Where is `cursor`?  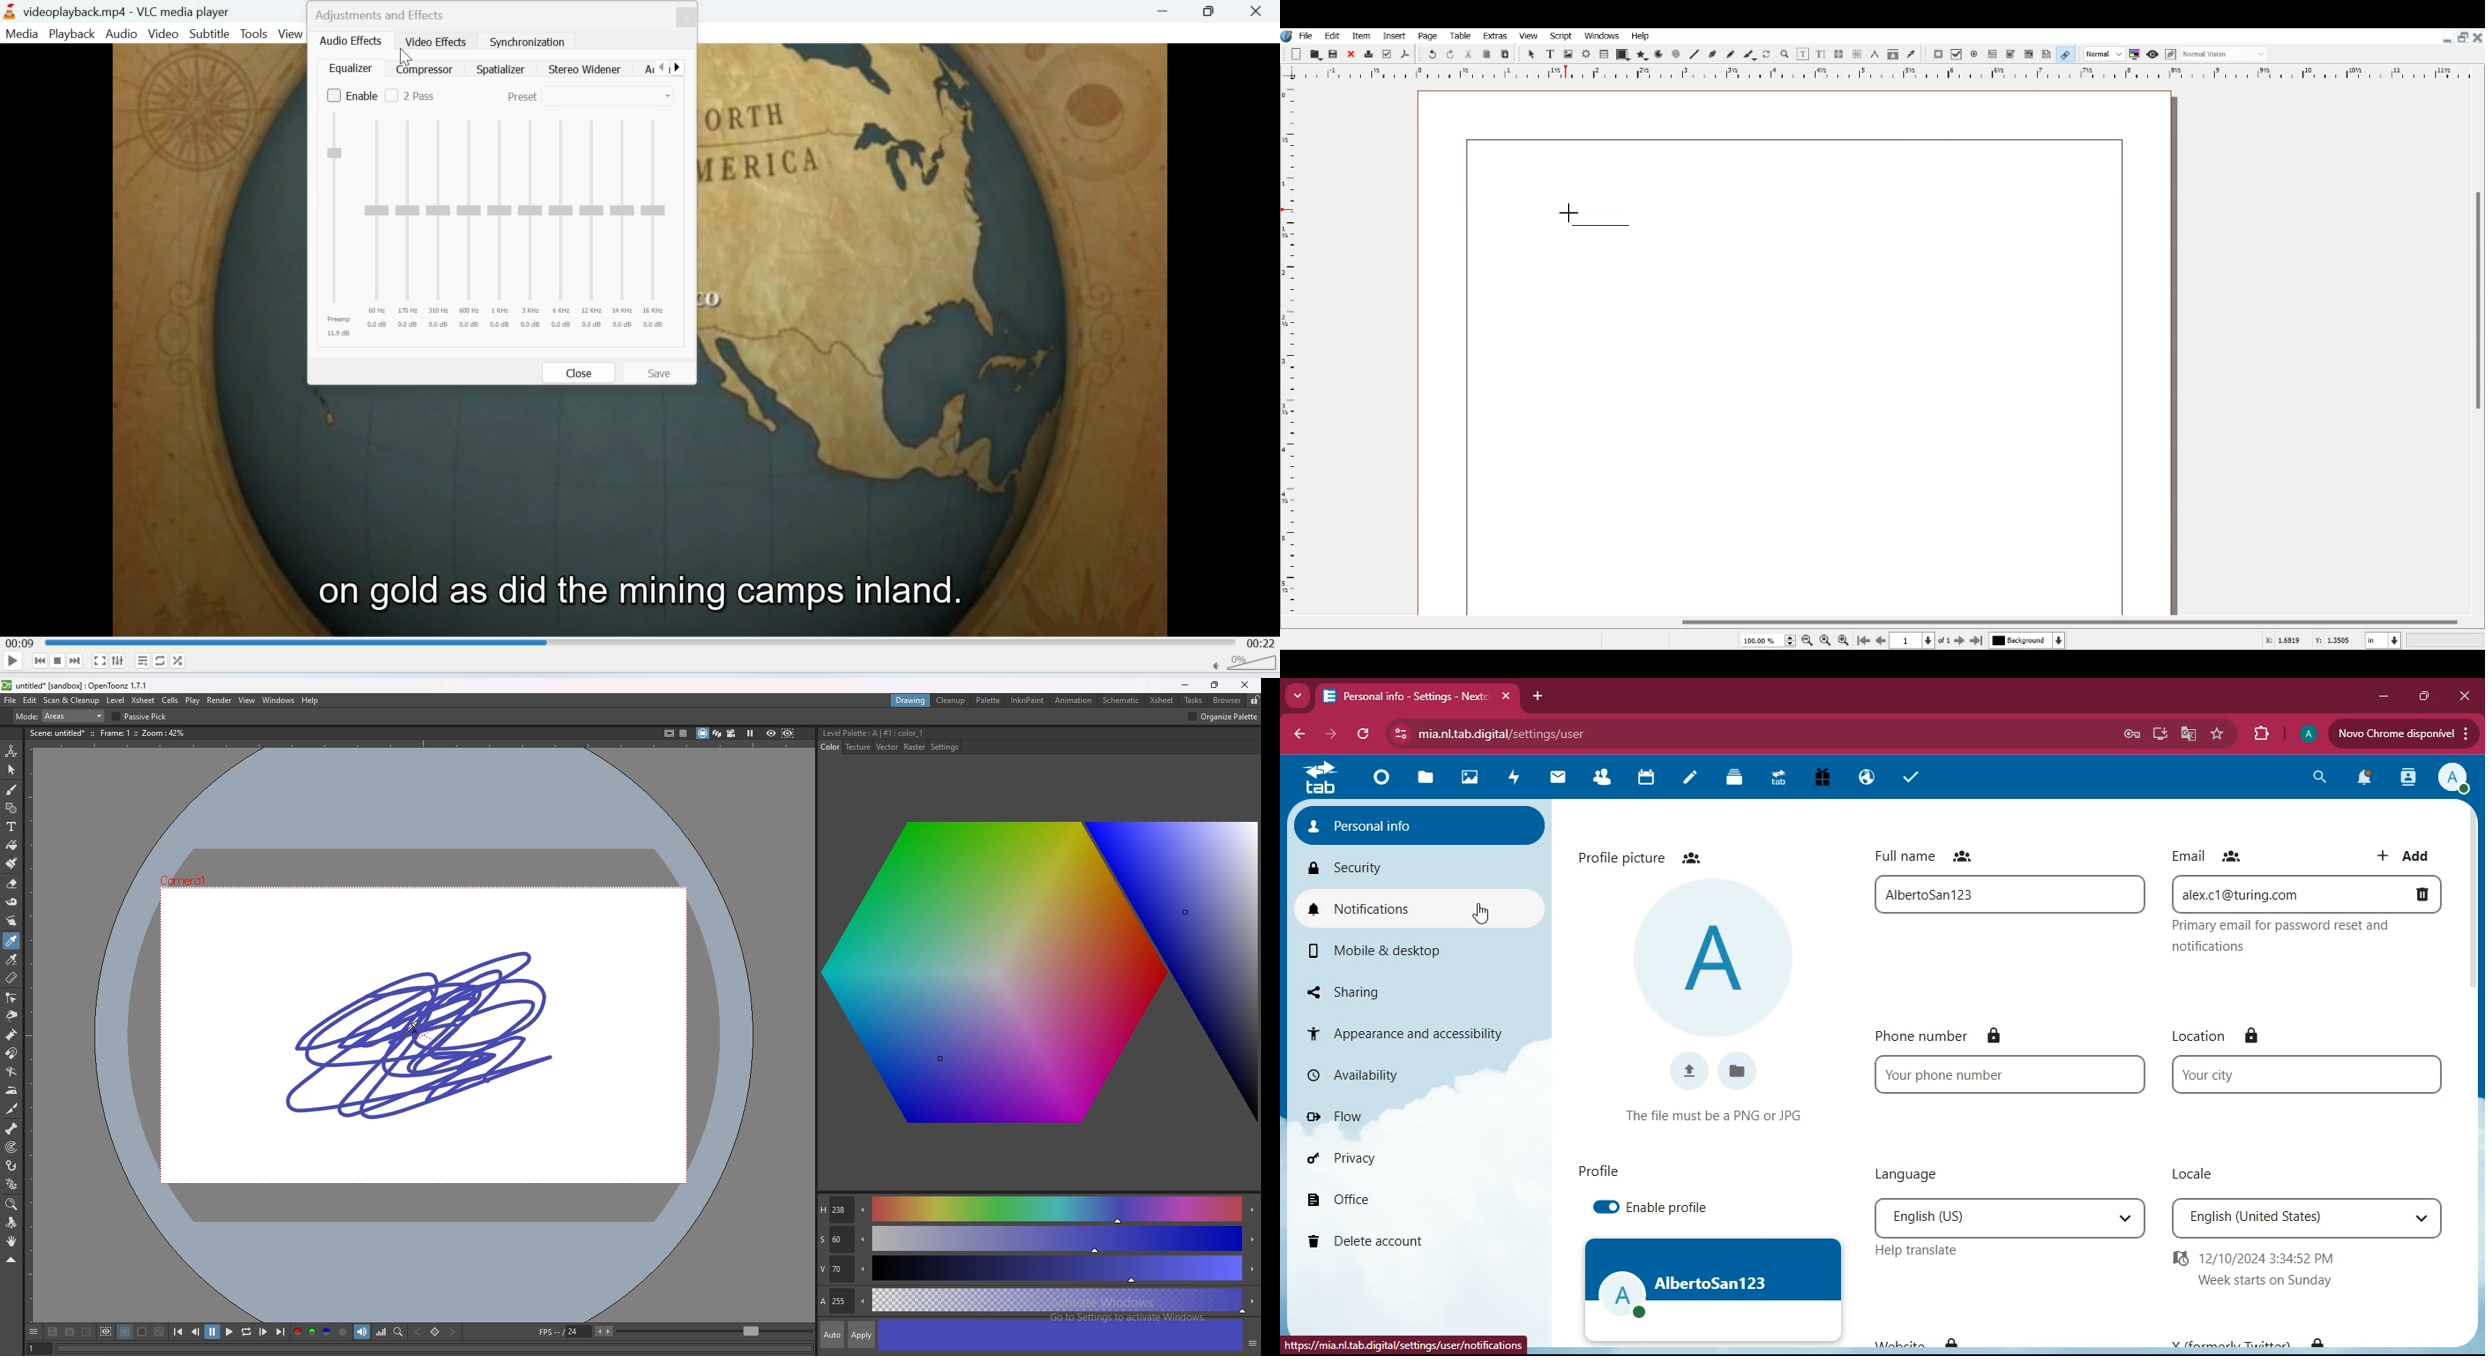 cursor is located at coordinates (1484, 913).